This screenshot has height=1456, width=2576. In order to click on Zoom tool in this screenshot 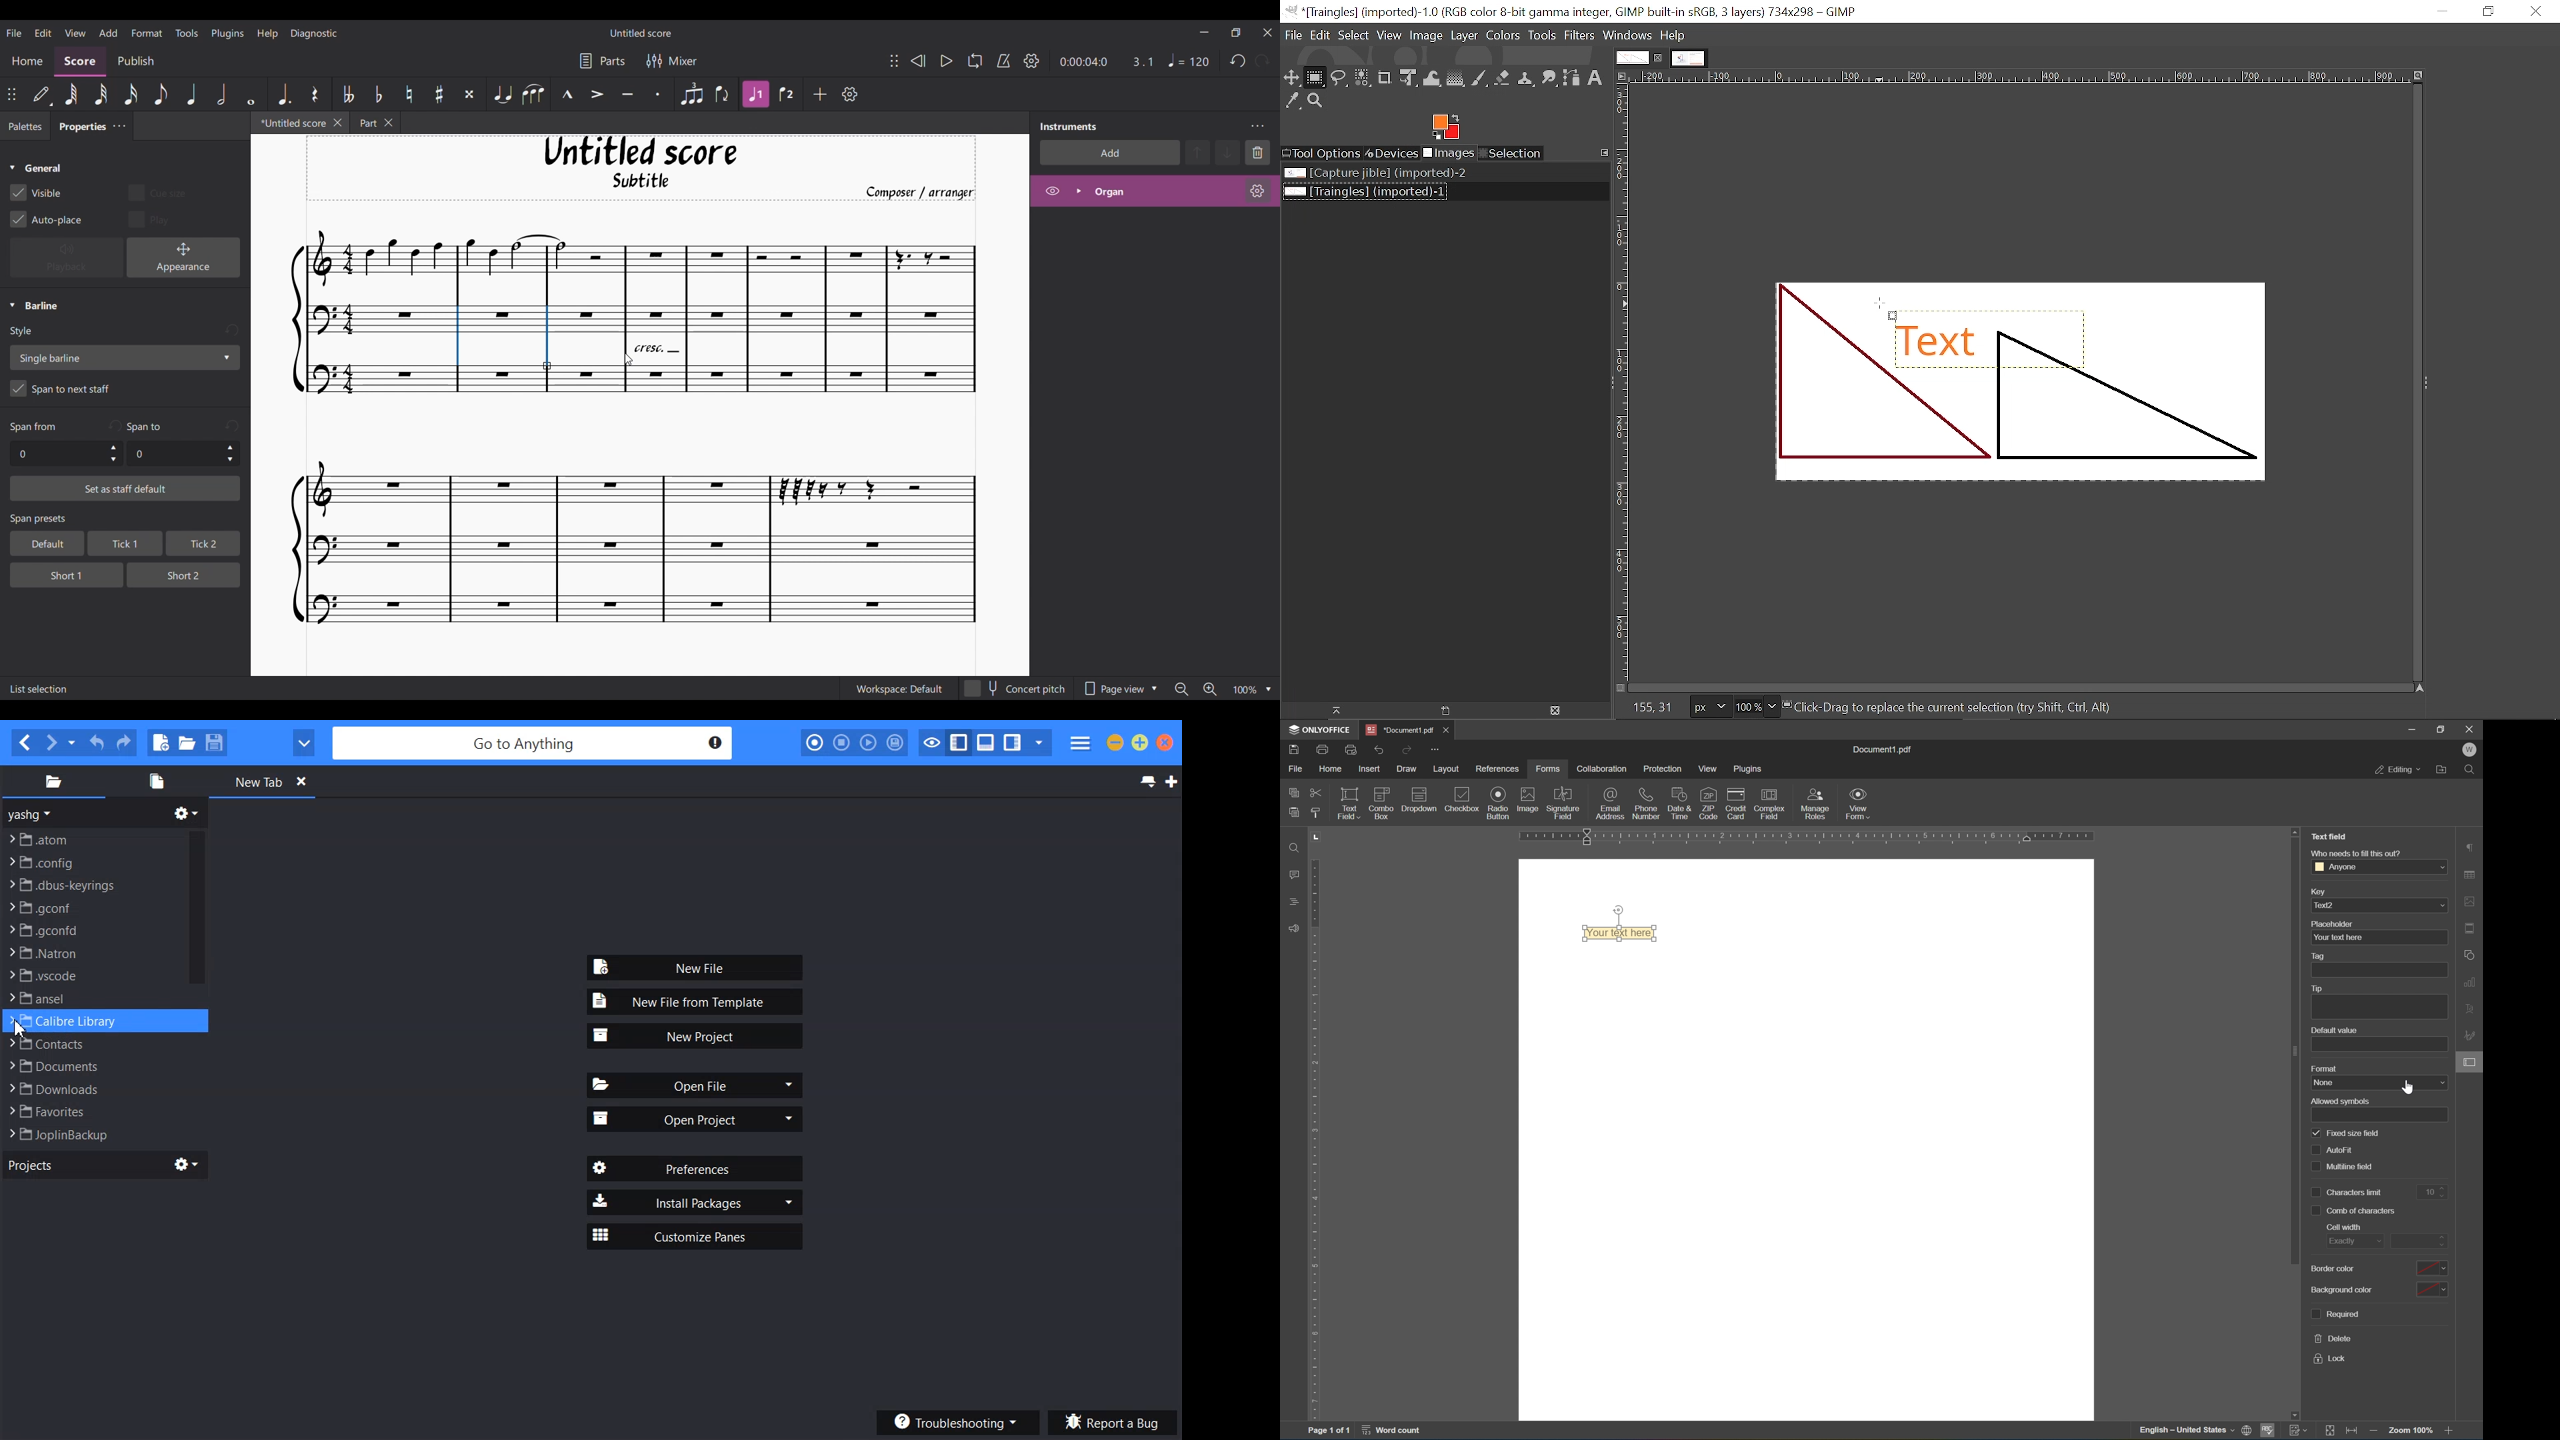, I will do `click(1317, 100)`.